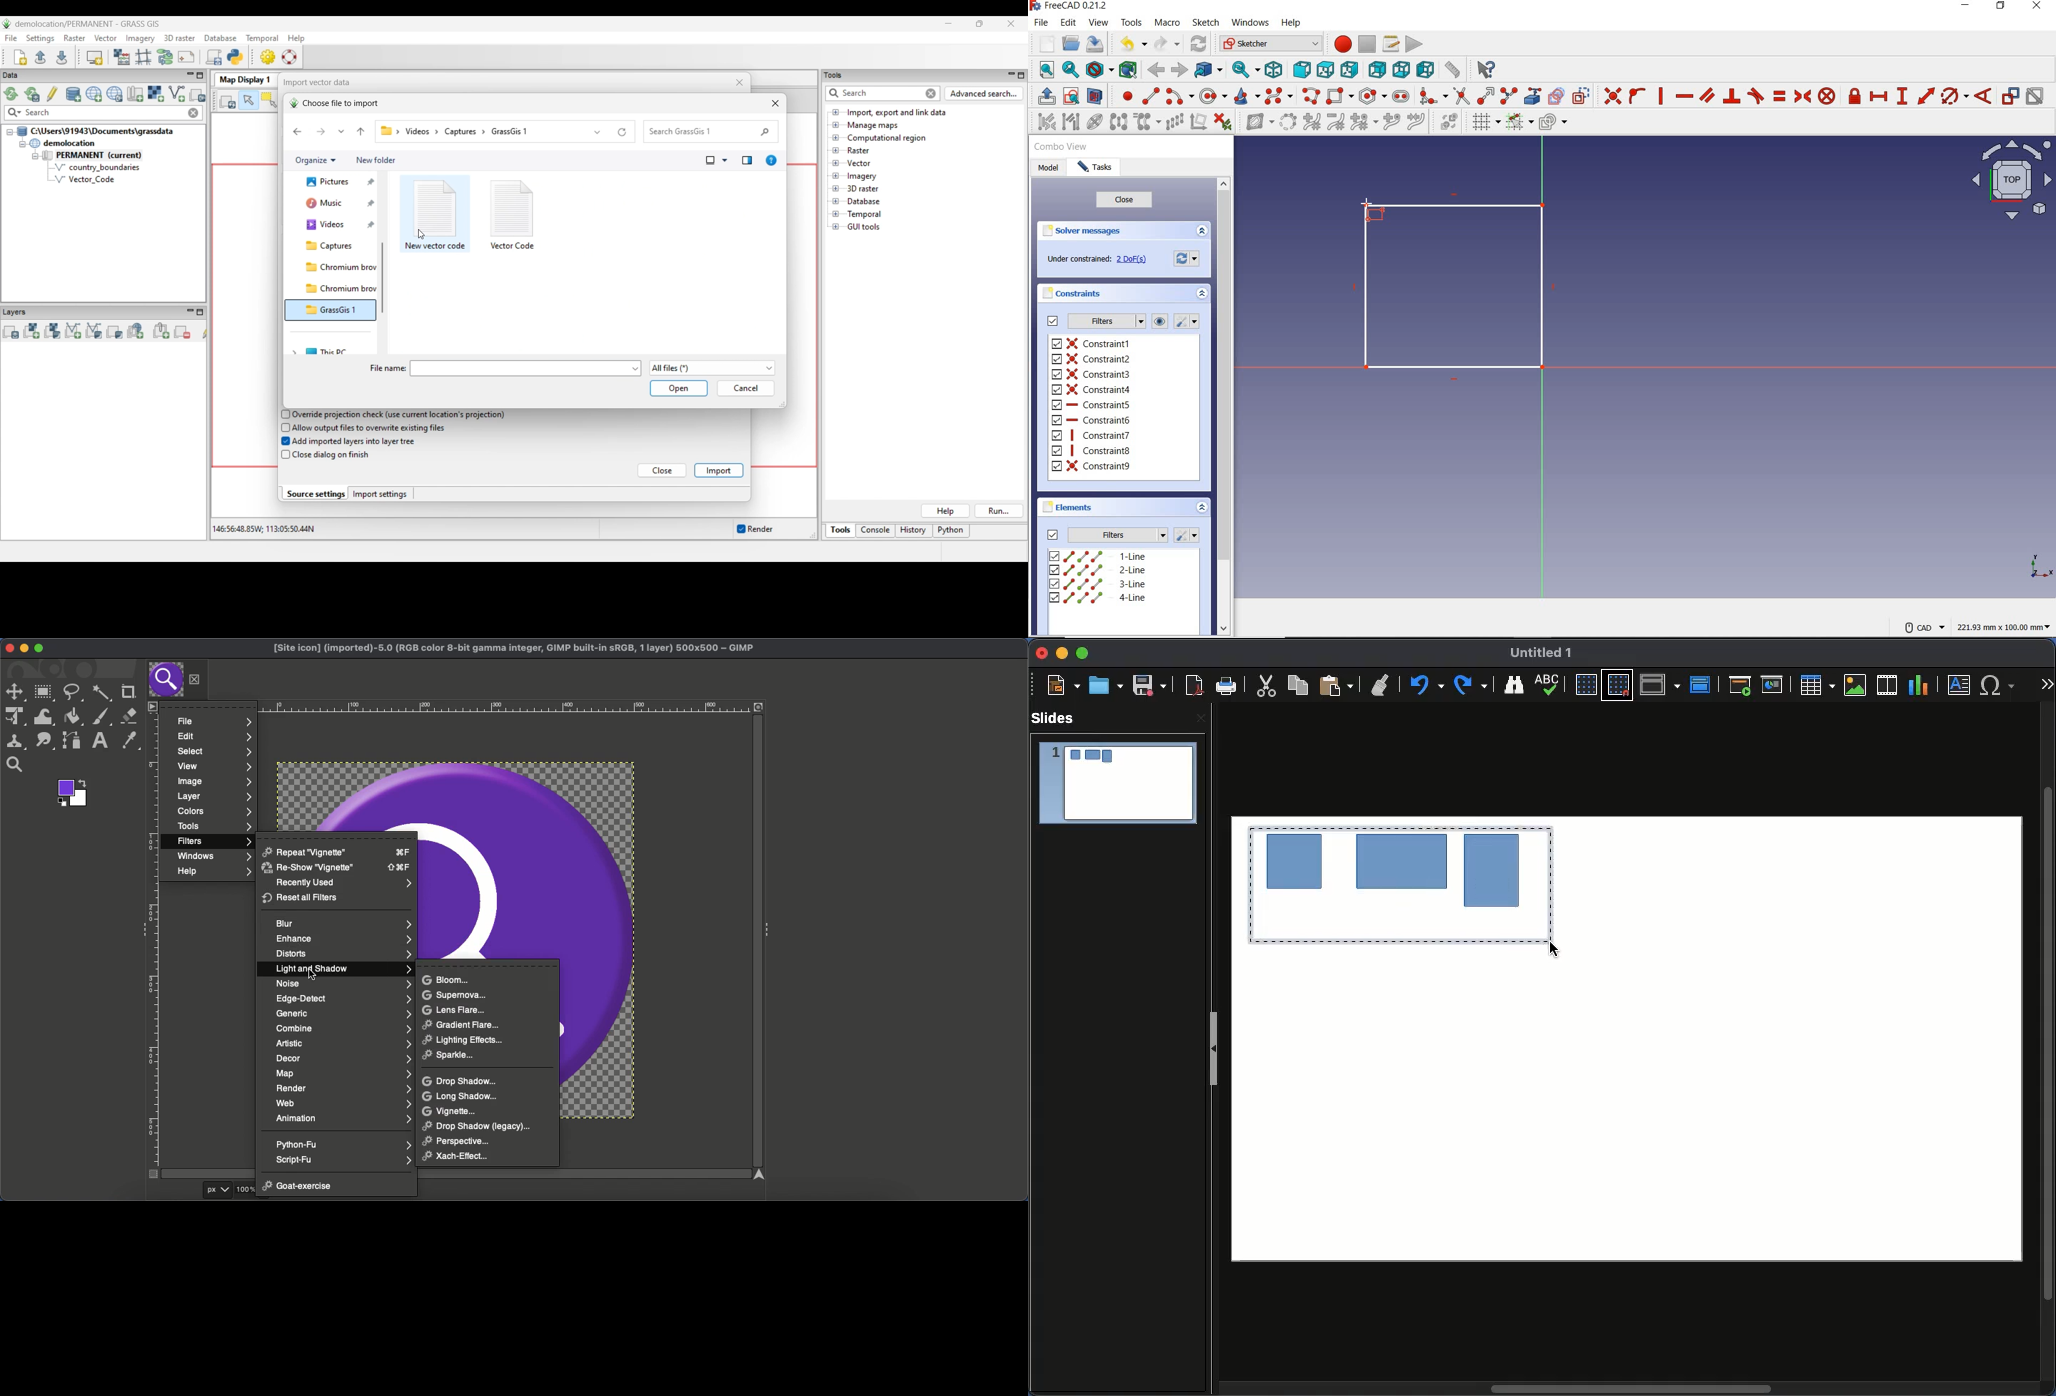 This screenshot has height=1400, width=2072. What do you see at coordinates (344, 999) in the screenshot?
I see `Edge detect` at bounding box center [344, 999].